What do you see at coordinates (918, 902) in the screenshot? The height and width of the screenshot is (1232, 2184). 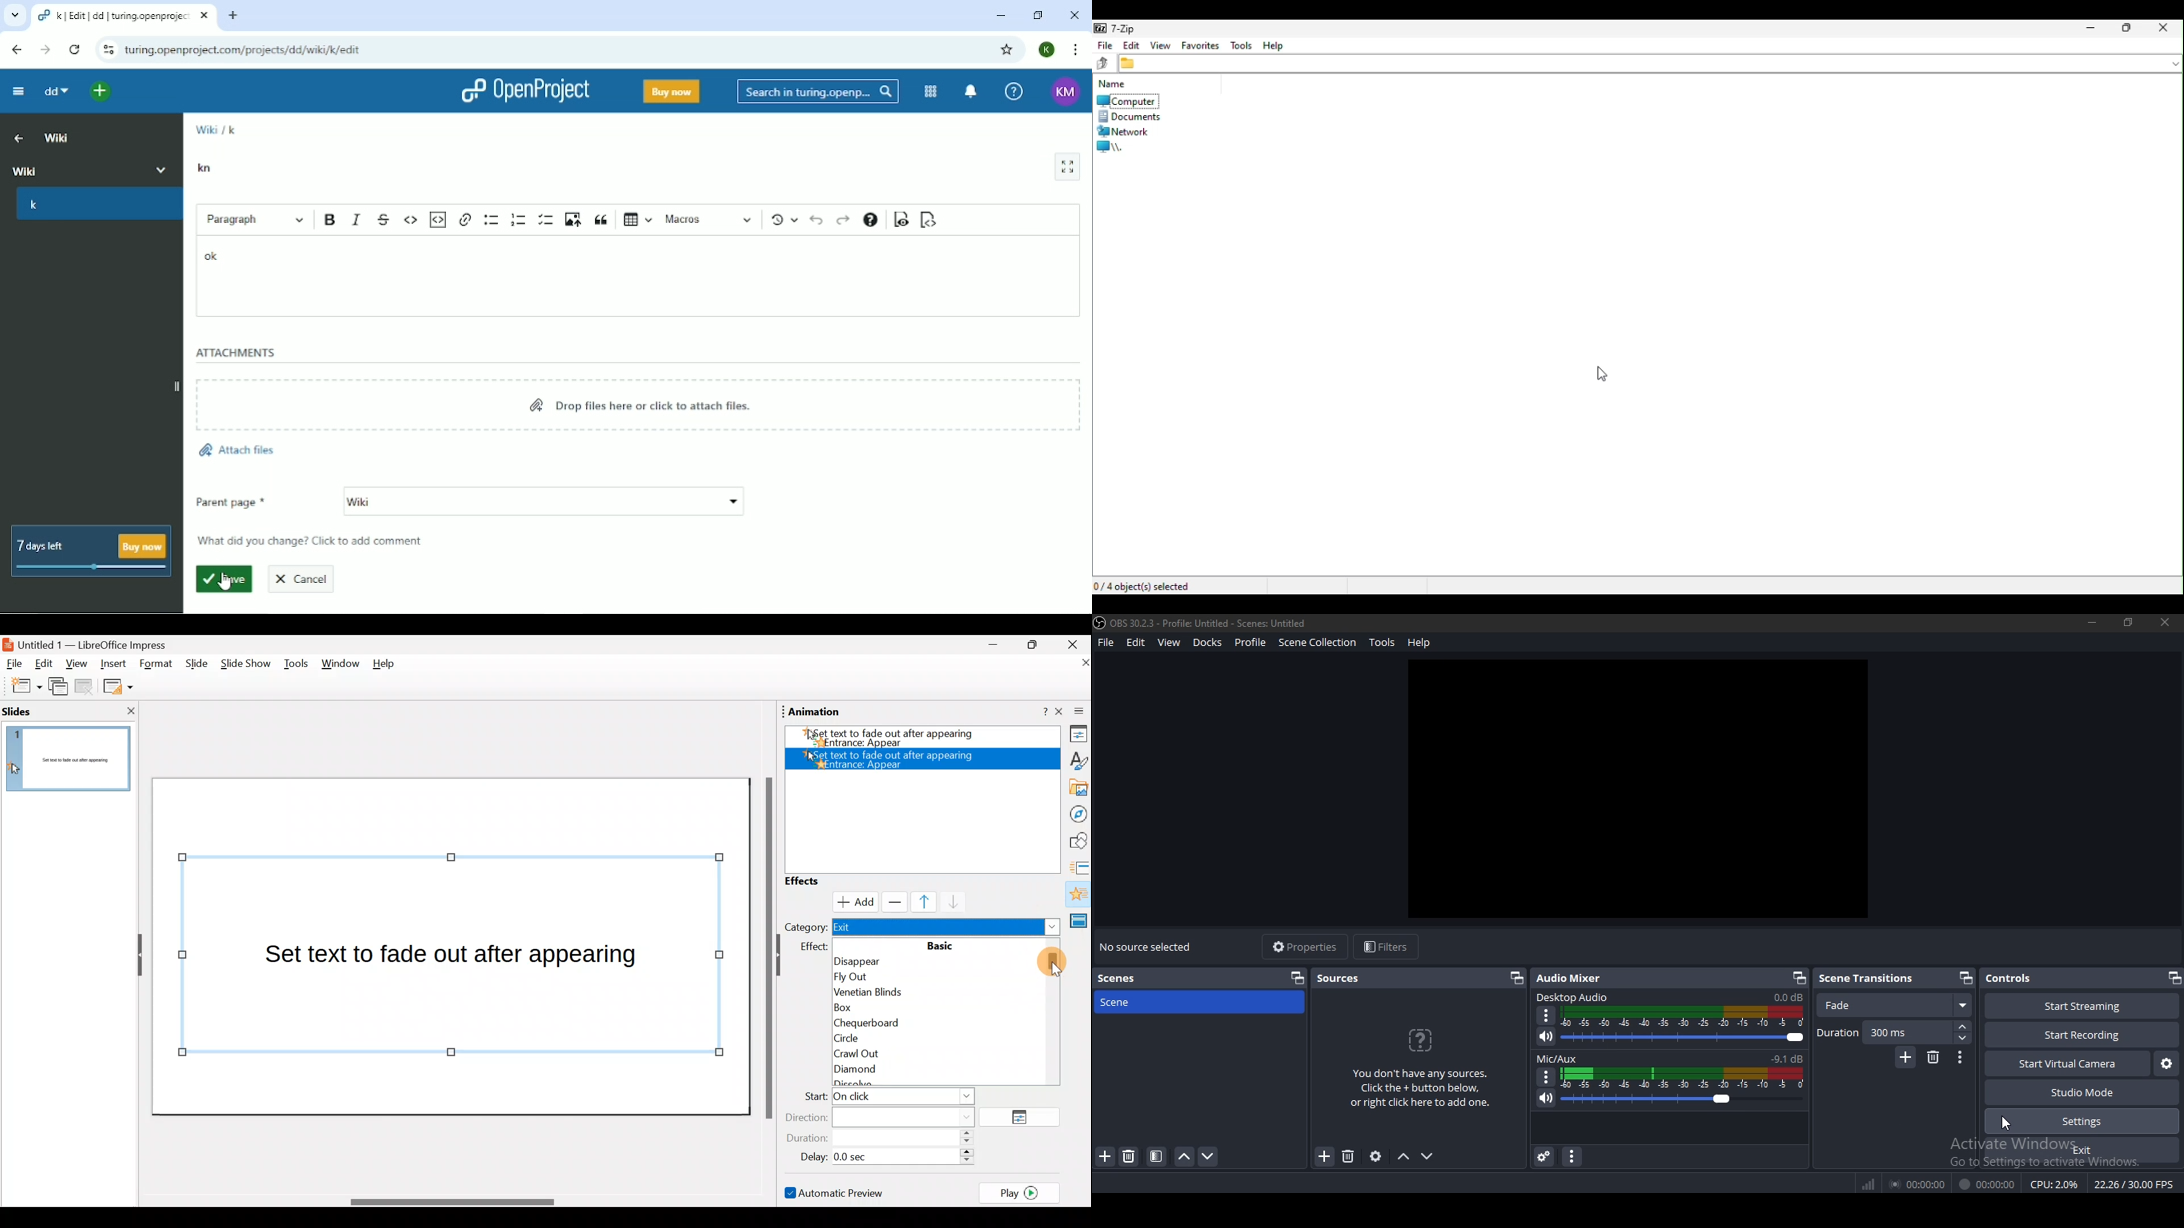 I see `Move up` at bounding box center [918, 902].